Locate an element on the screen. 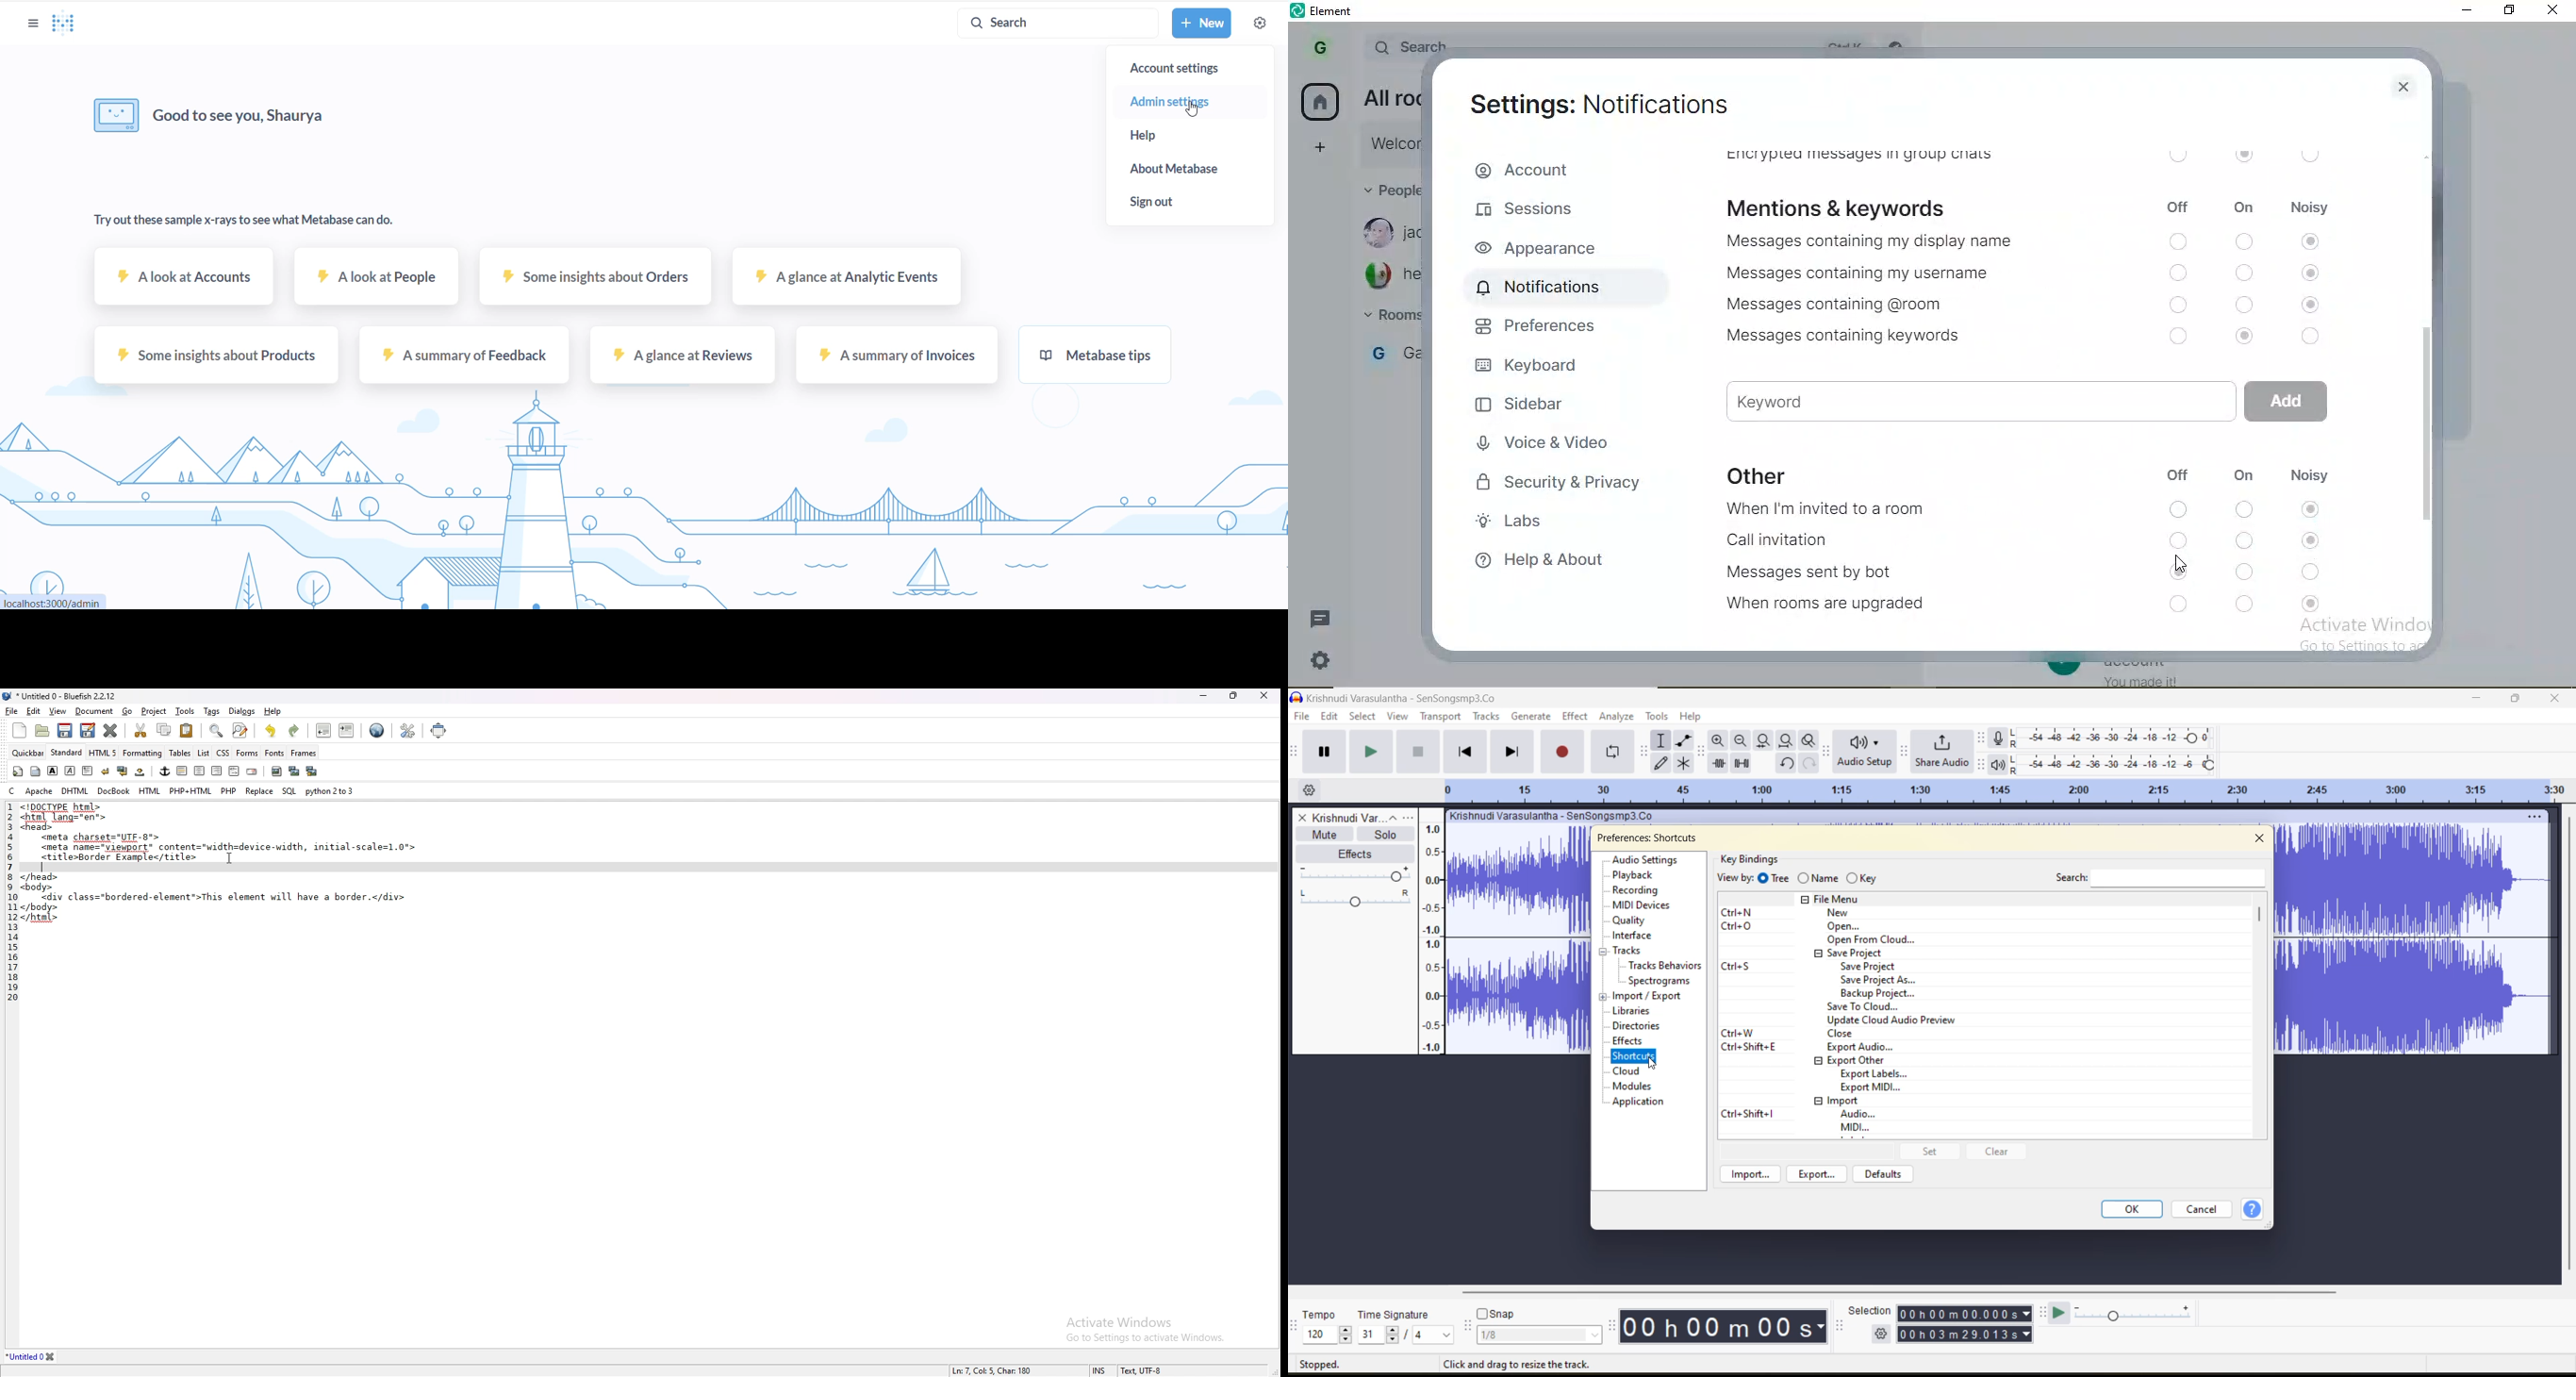  enable looping is located at coordinates (1615, 752).